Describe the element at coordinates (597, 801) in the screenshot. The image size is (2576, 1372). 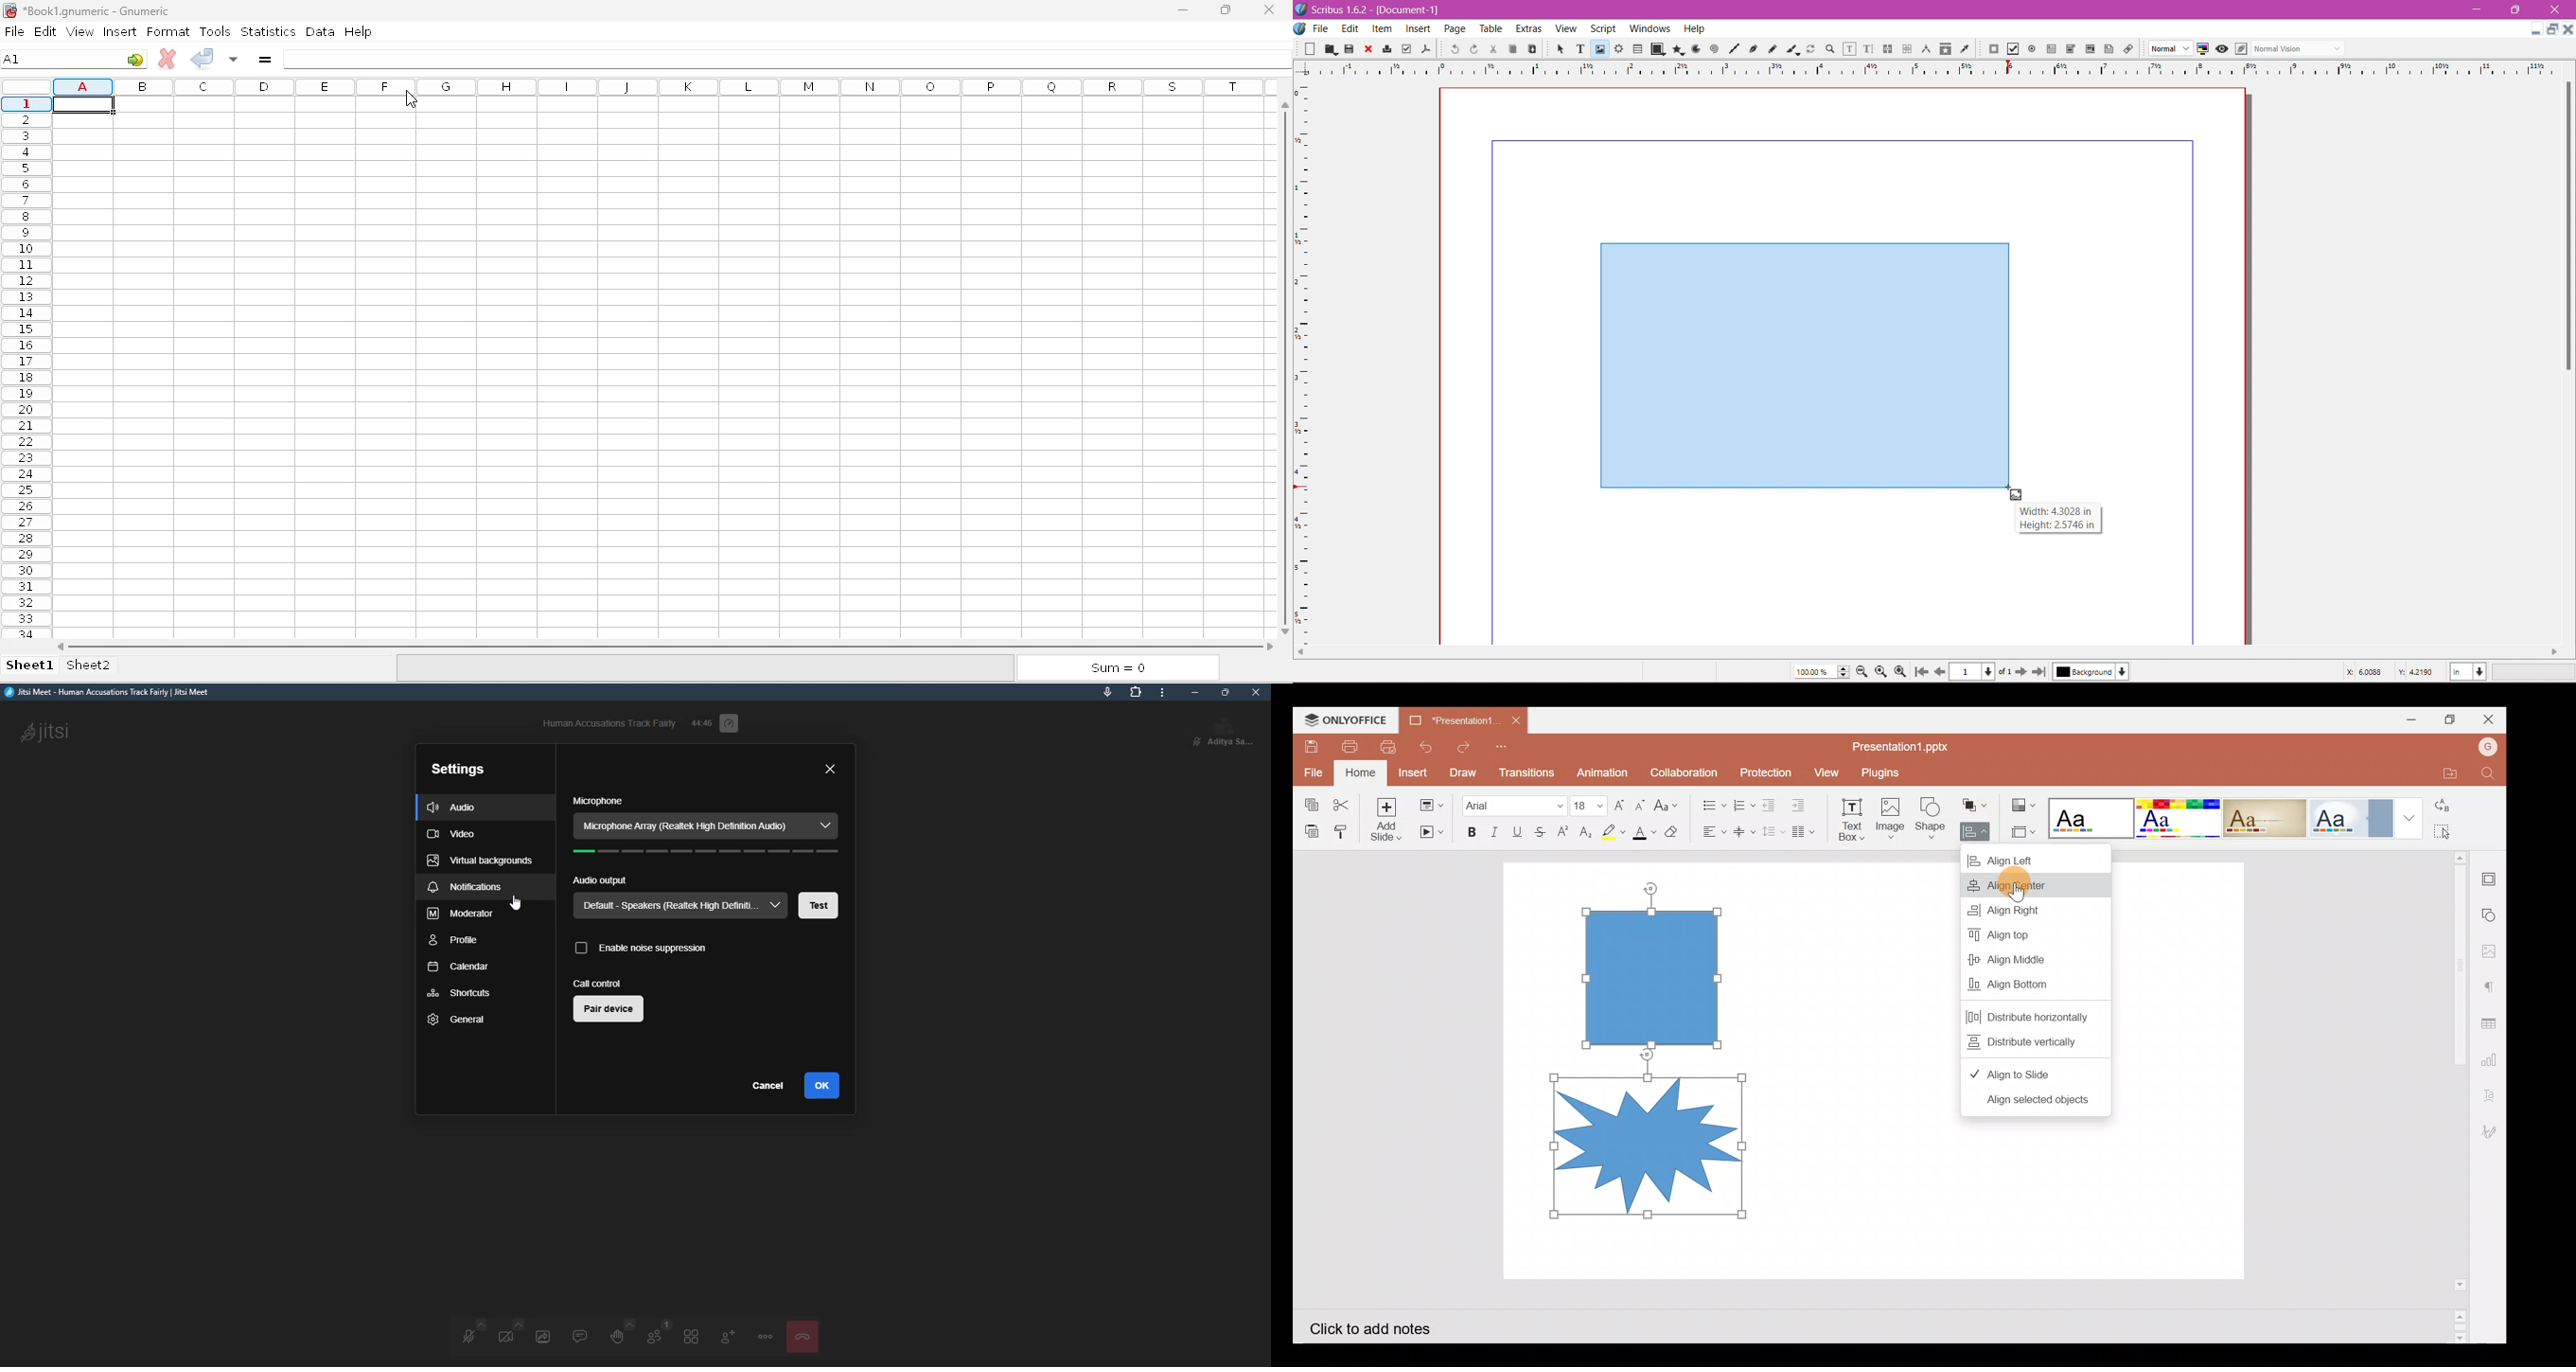
I see `microphone` at that location.